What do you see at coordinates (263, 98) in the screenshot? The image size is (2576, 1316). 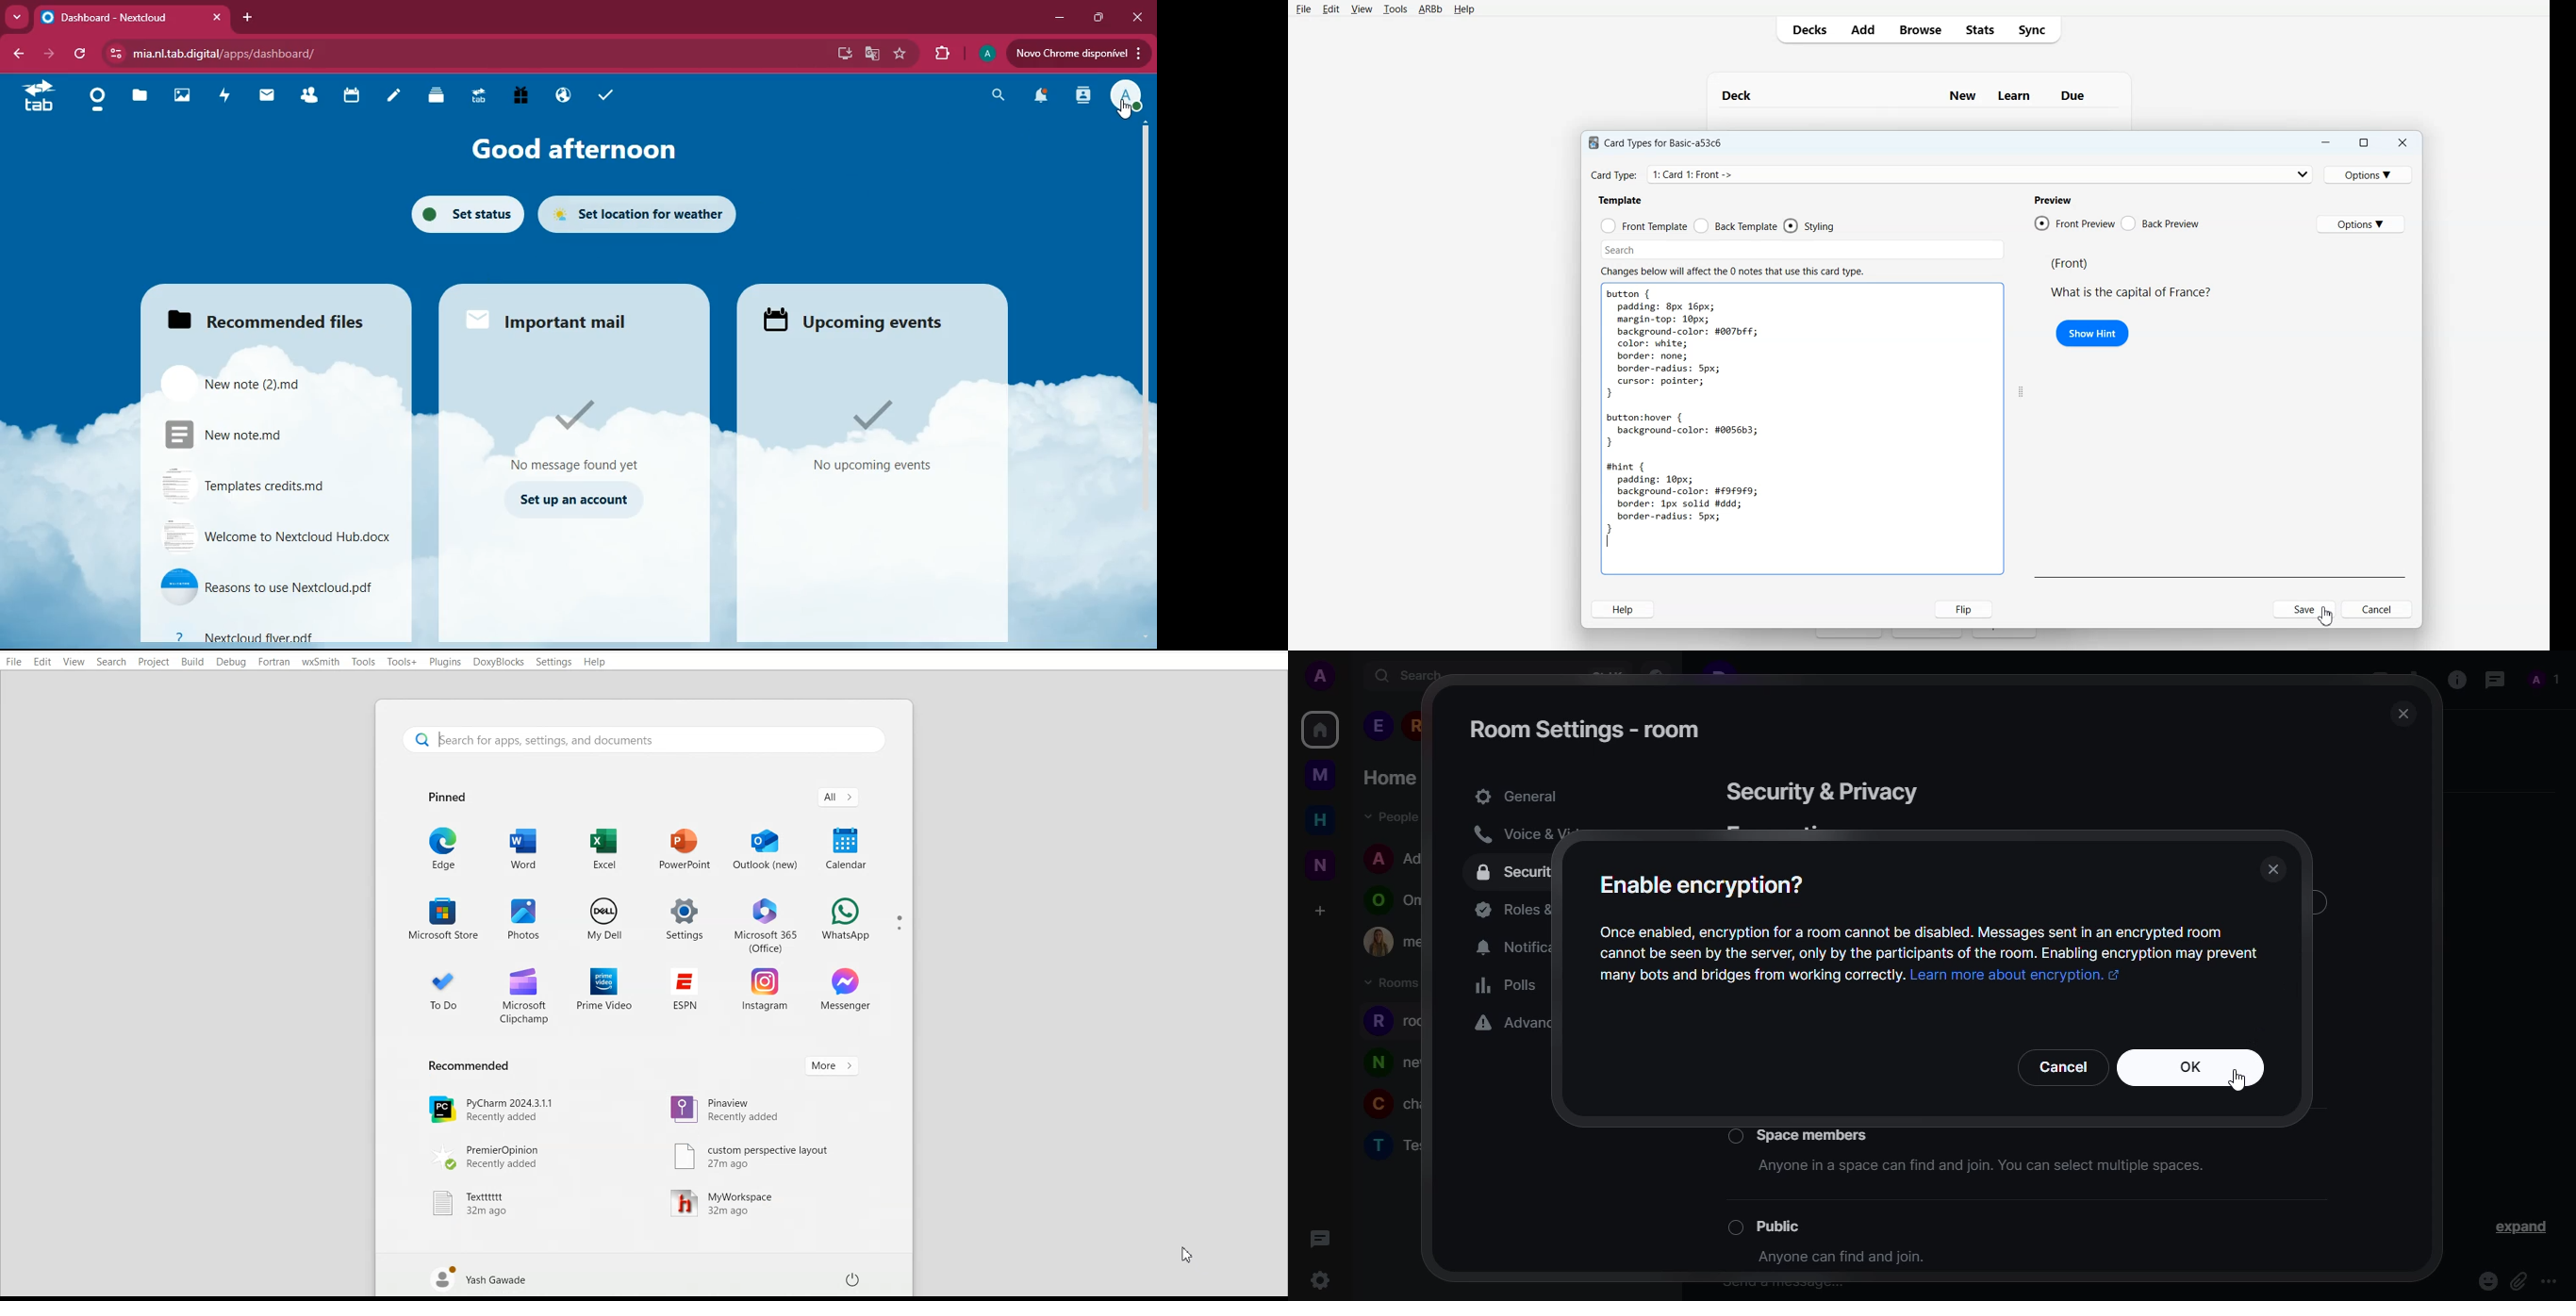 I see `mail` at bounding box center [263, 98].